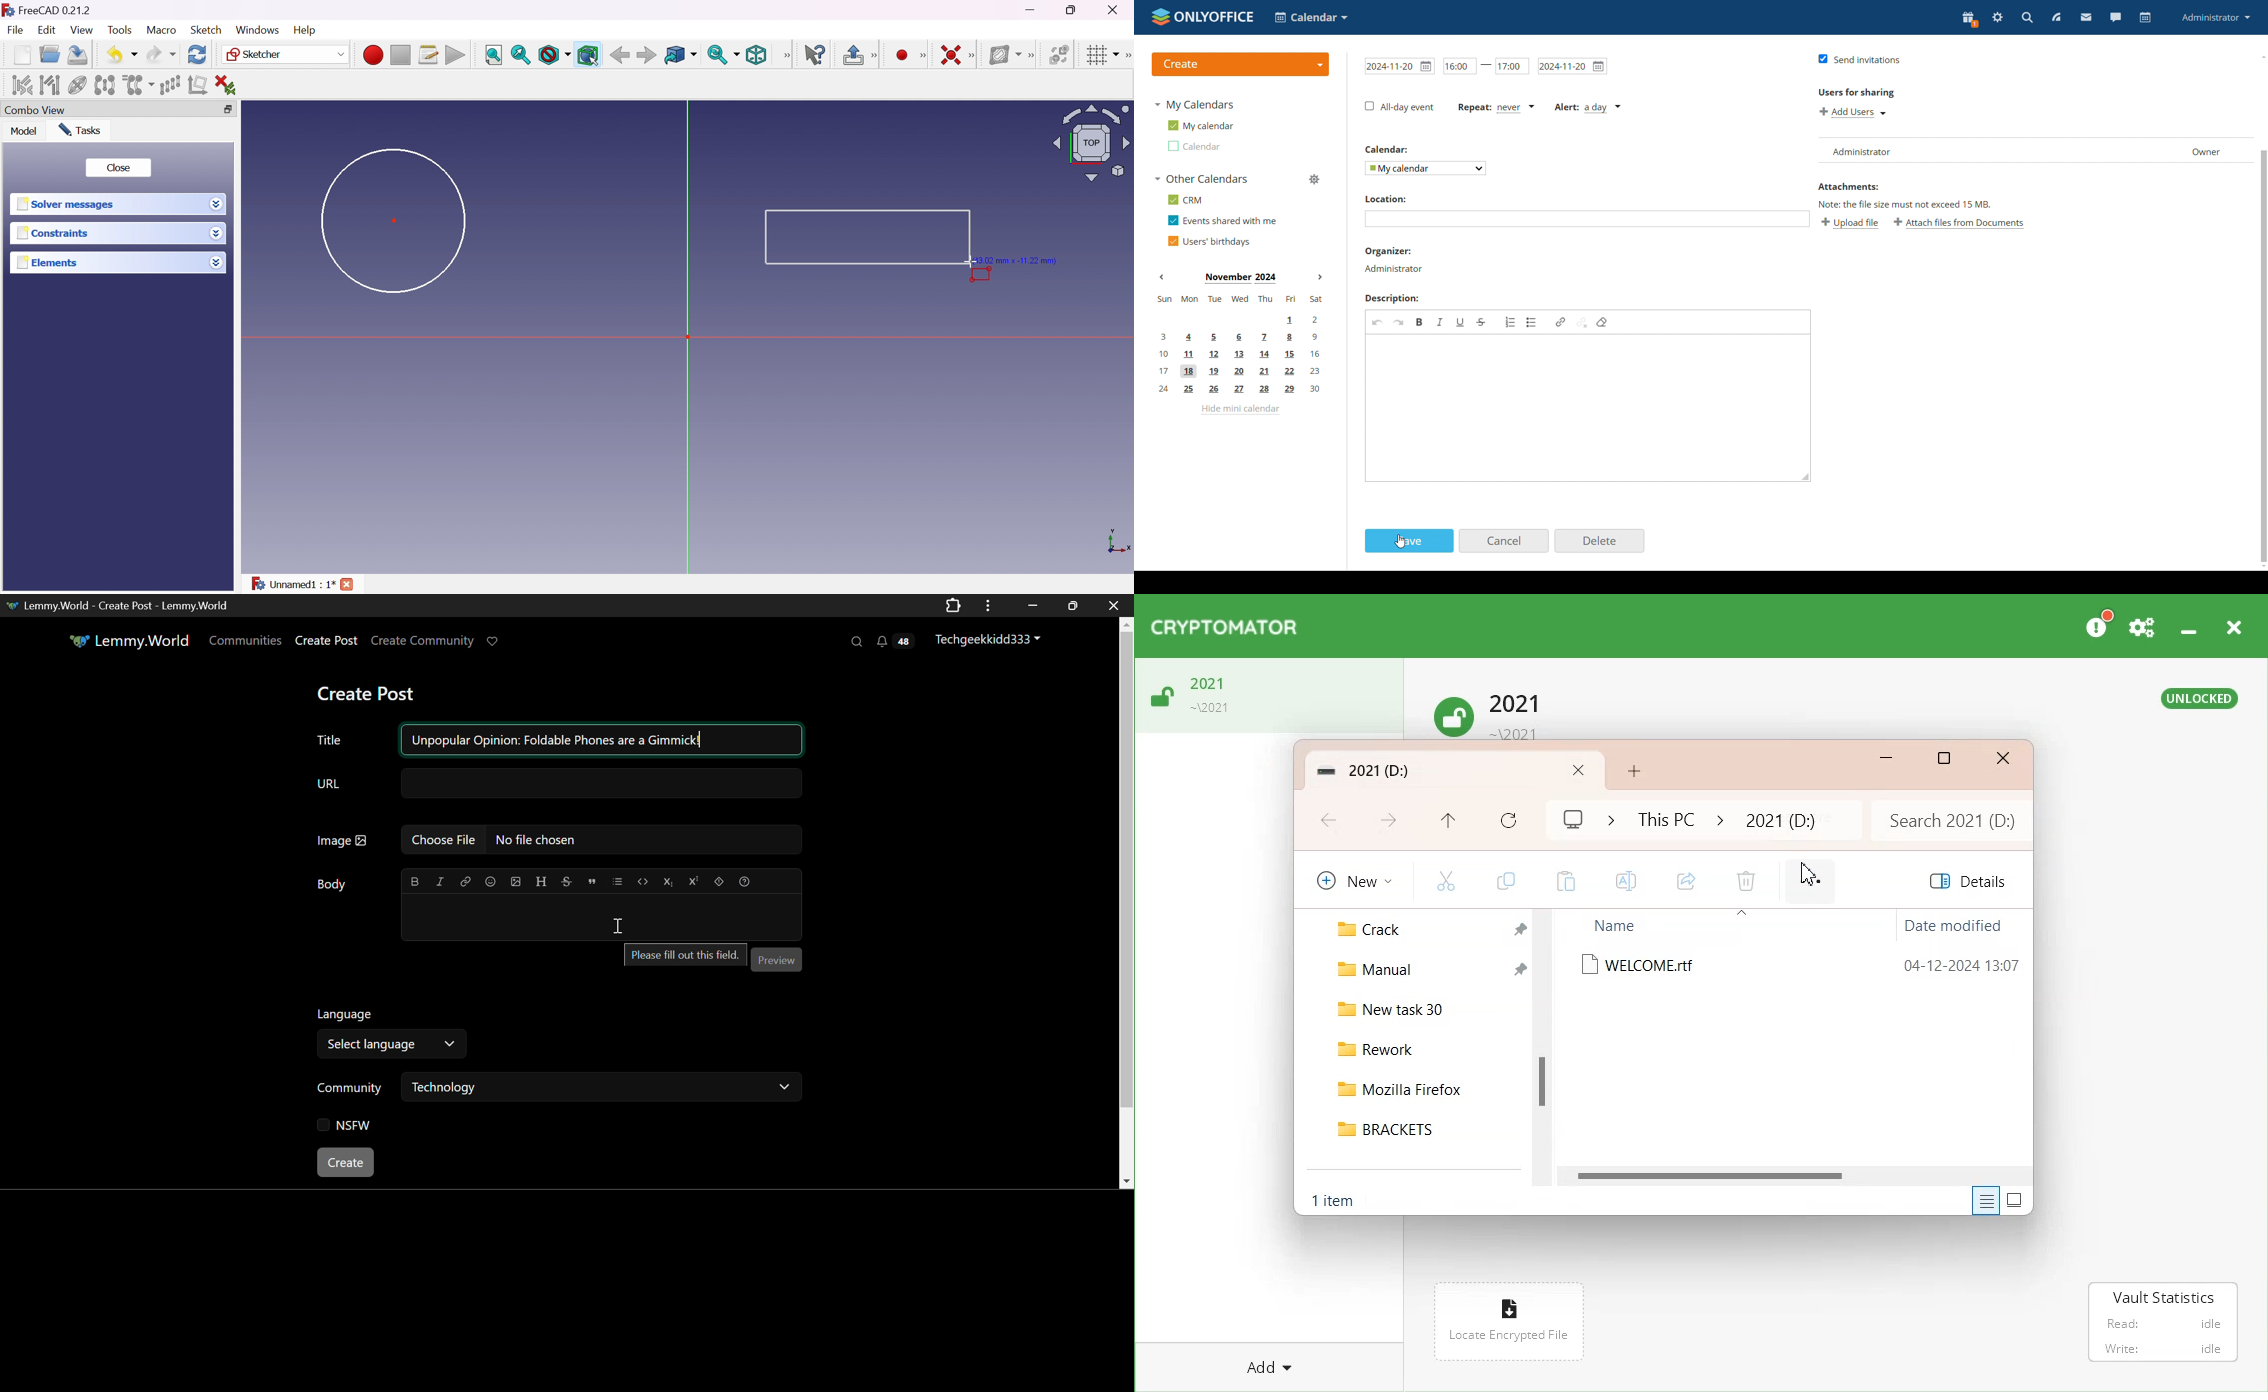 The width and height of the screenshot is (2268, 1400). Describe the element at coordinates (65, 204) in the screenshot. I see `Solver messages` at that location.